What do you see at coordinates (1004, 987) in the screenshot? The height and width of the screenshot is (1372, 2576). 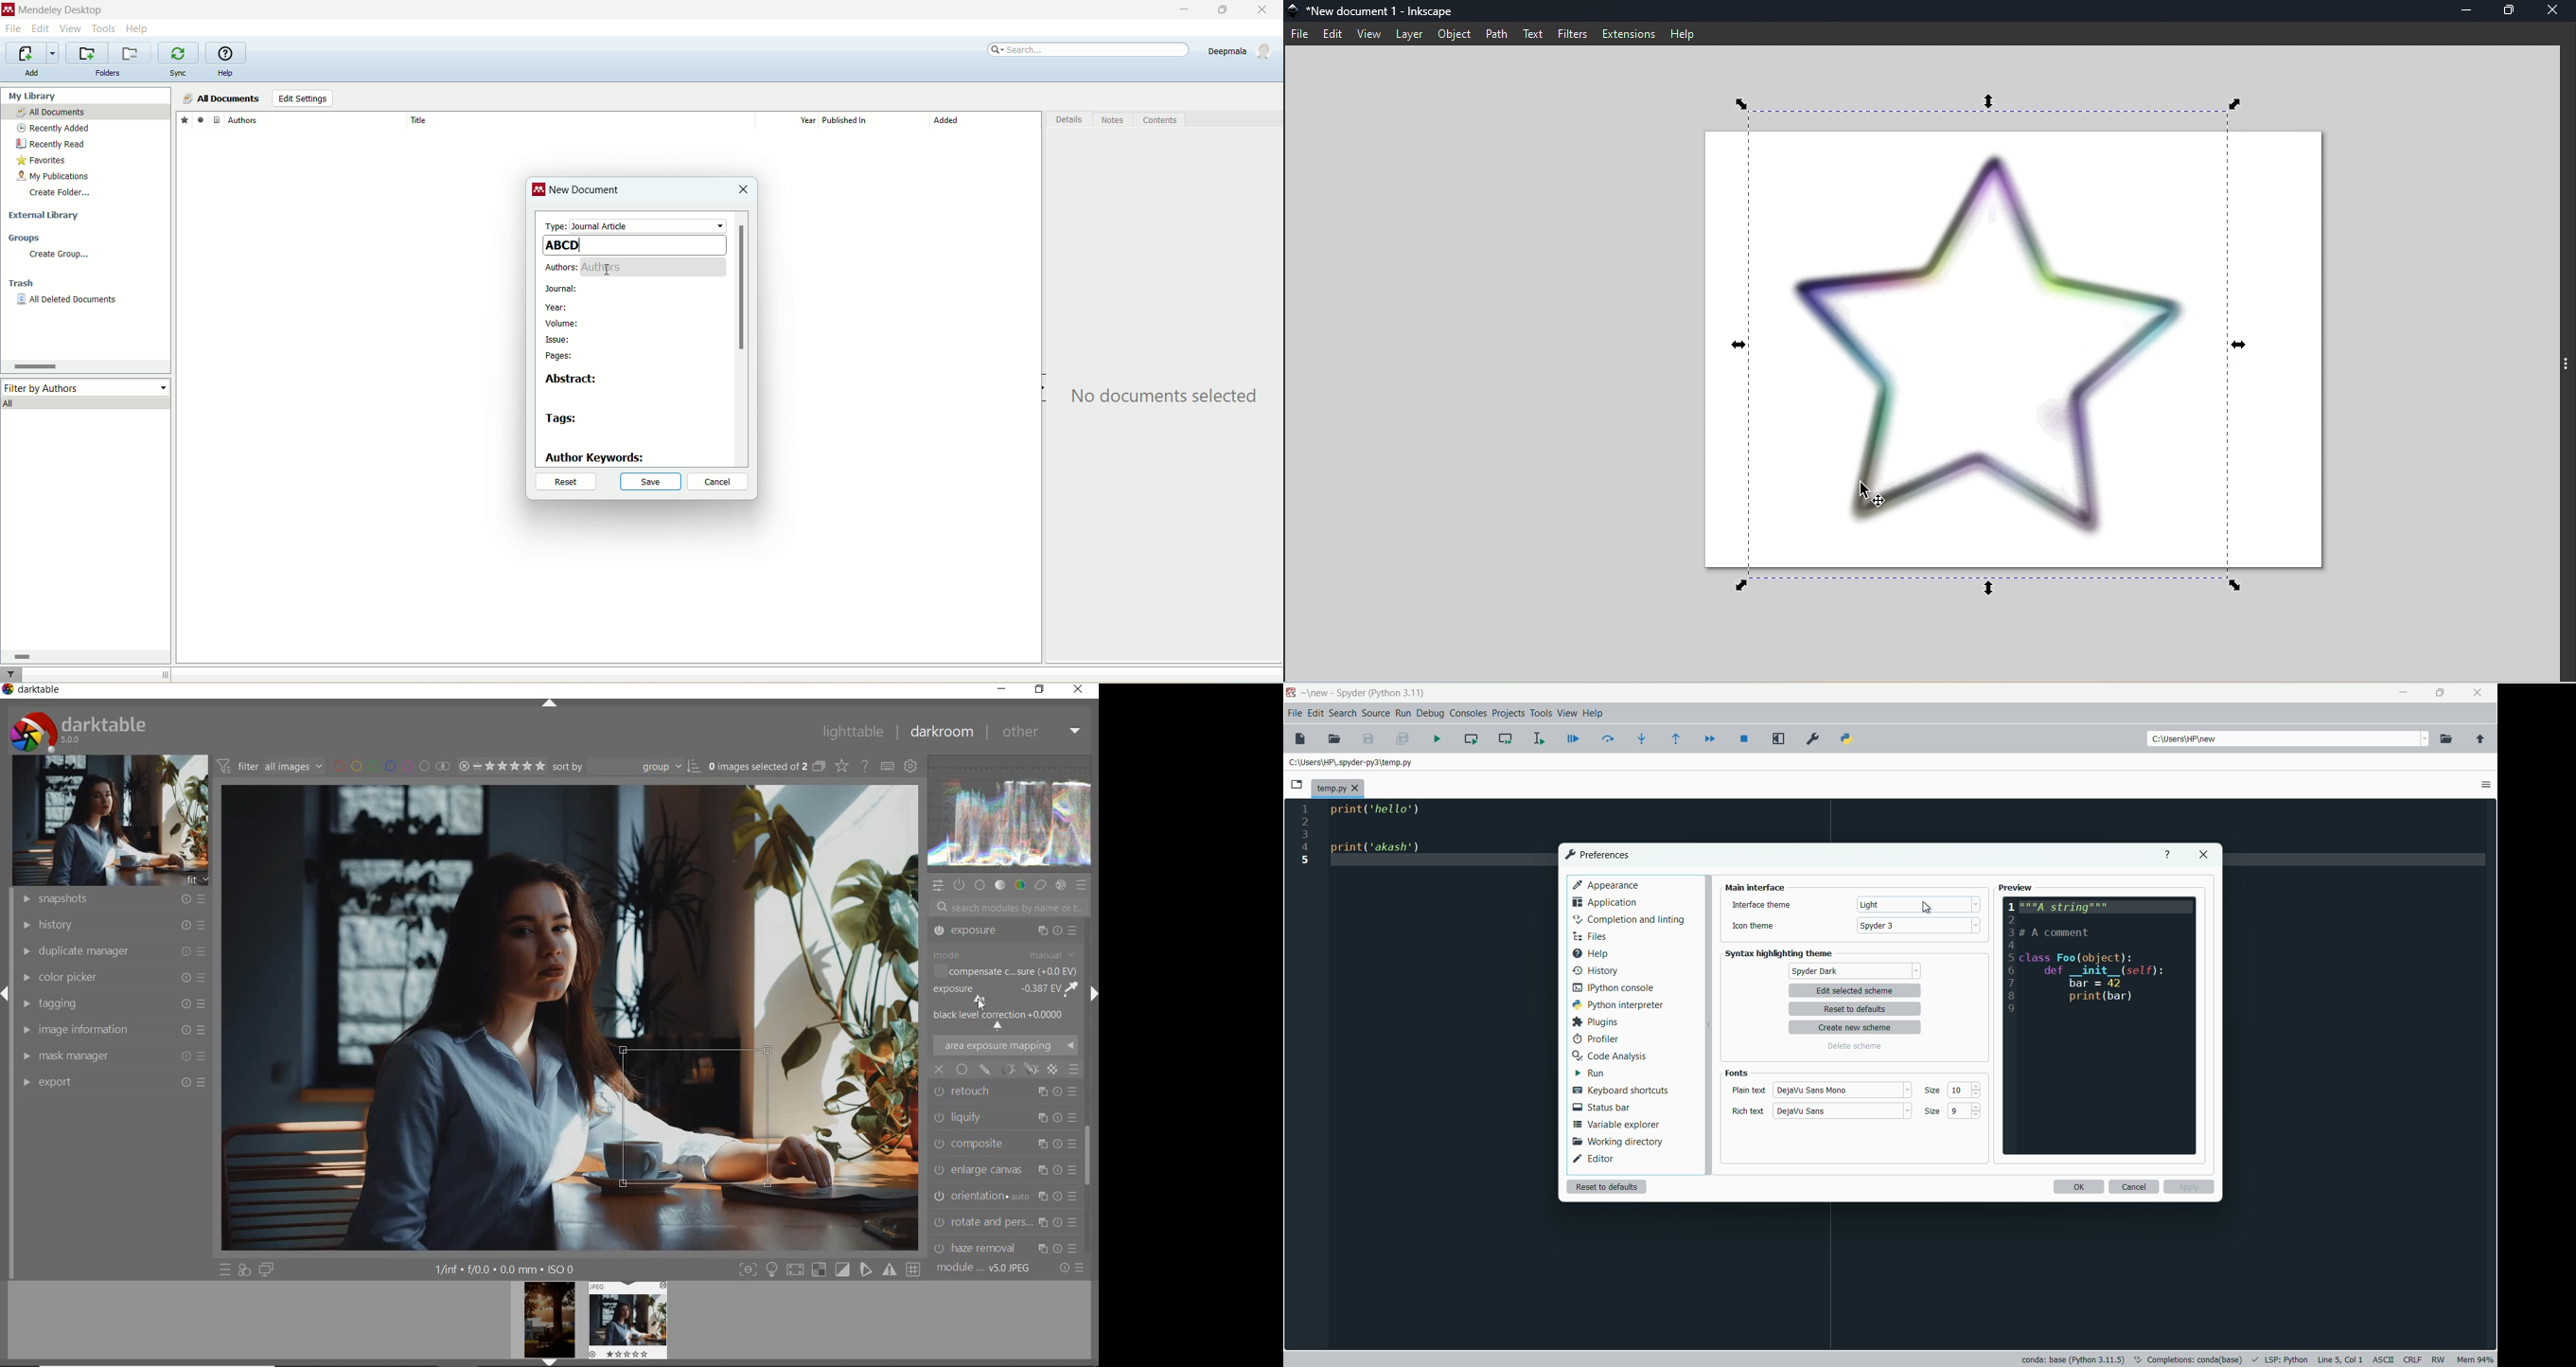 I see `EXPOSURE` at bounding box center [1004, 987].